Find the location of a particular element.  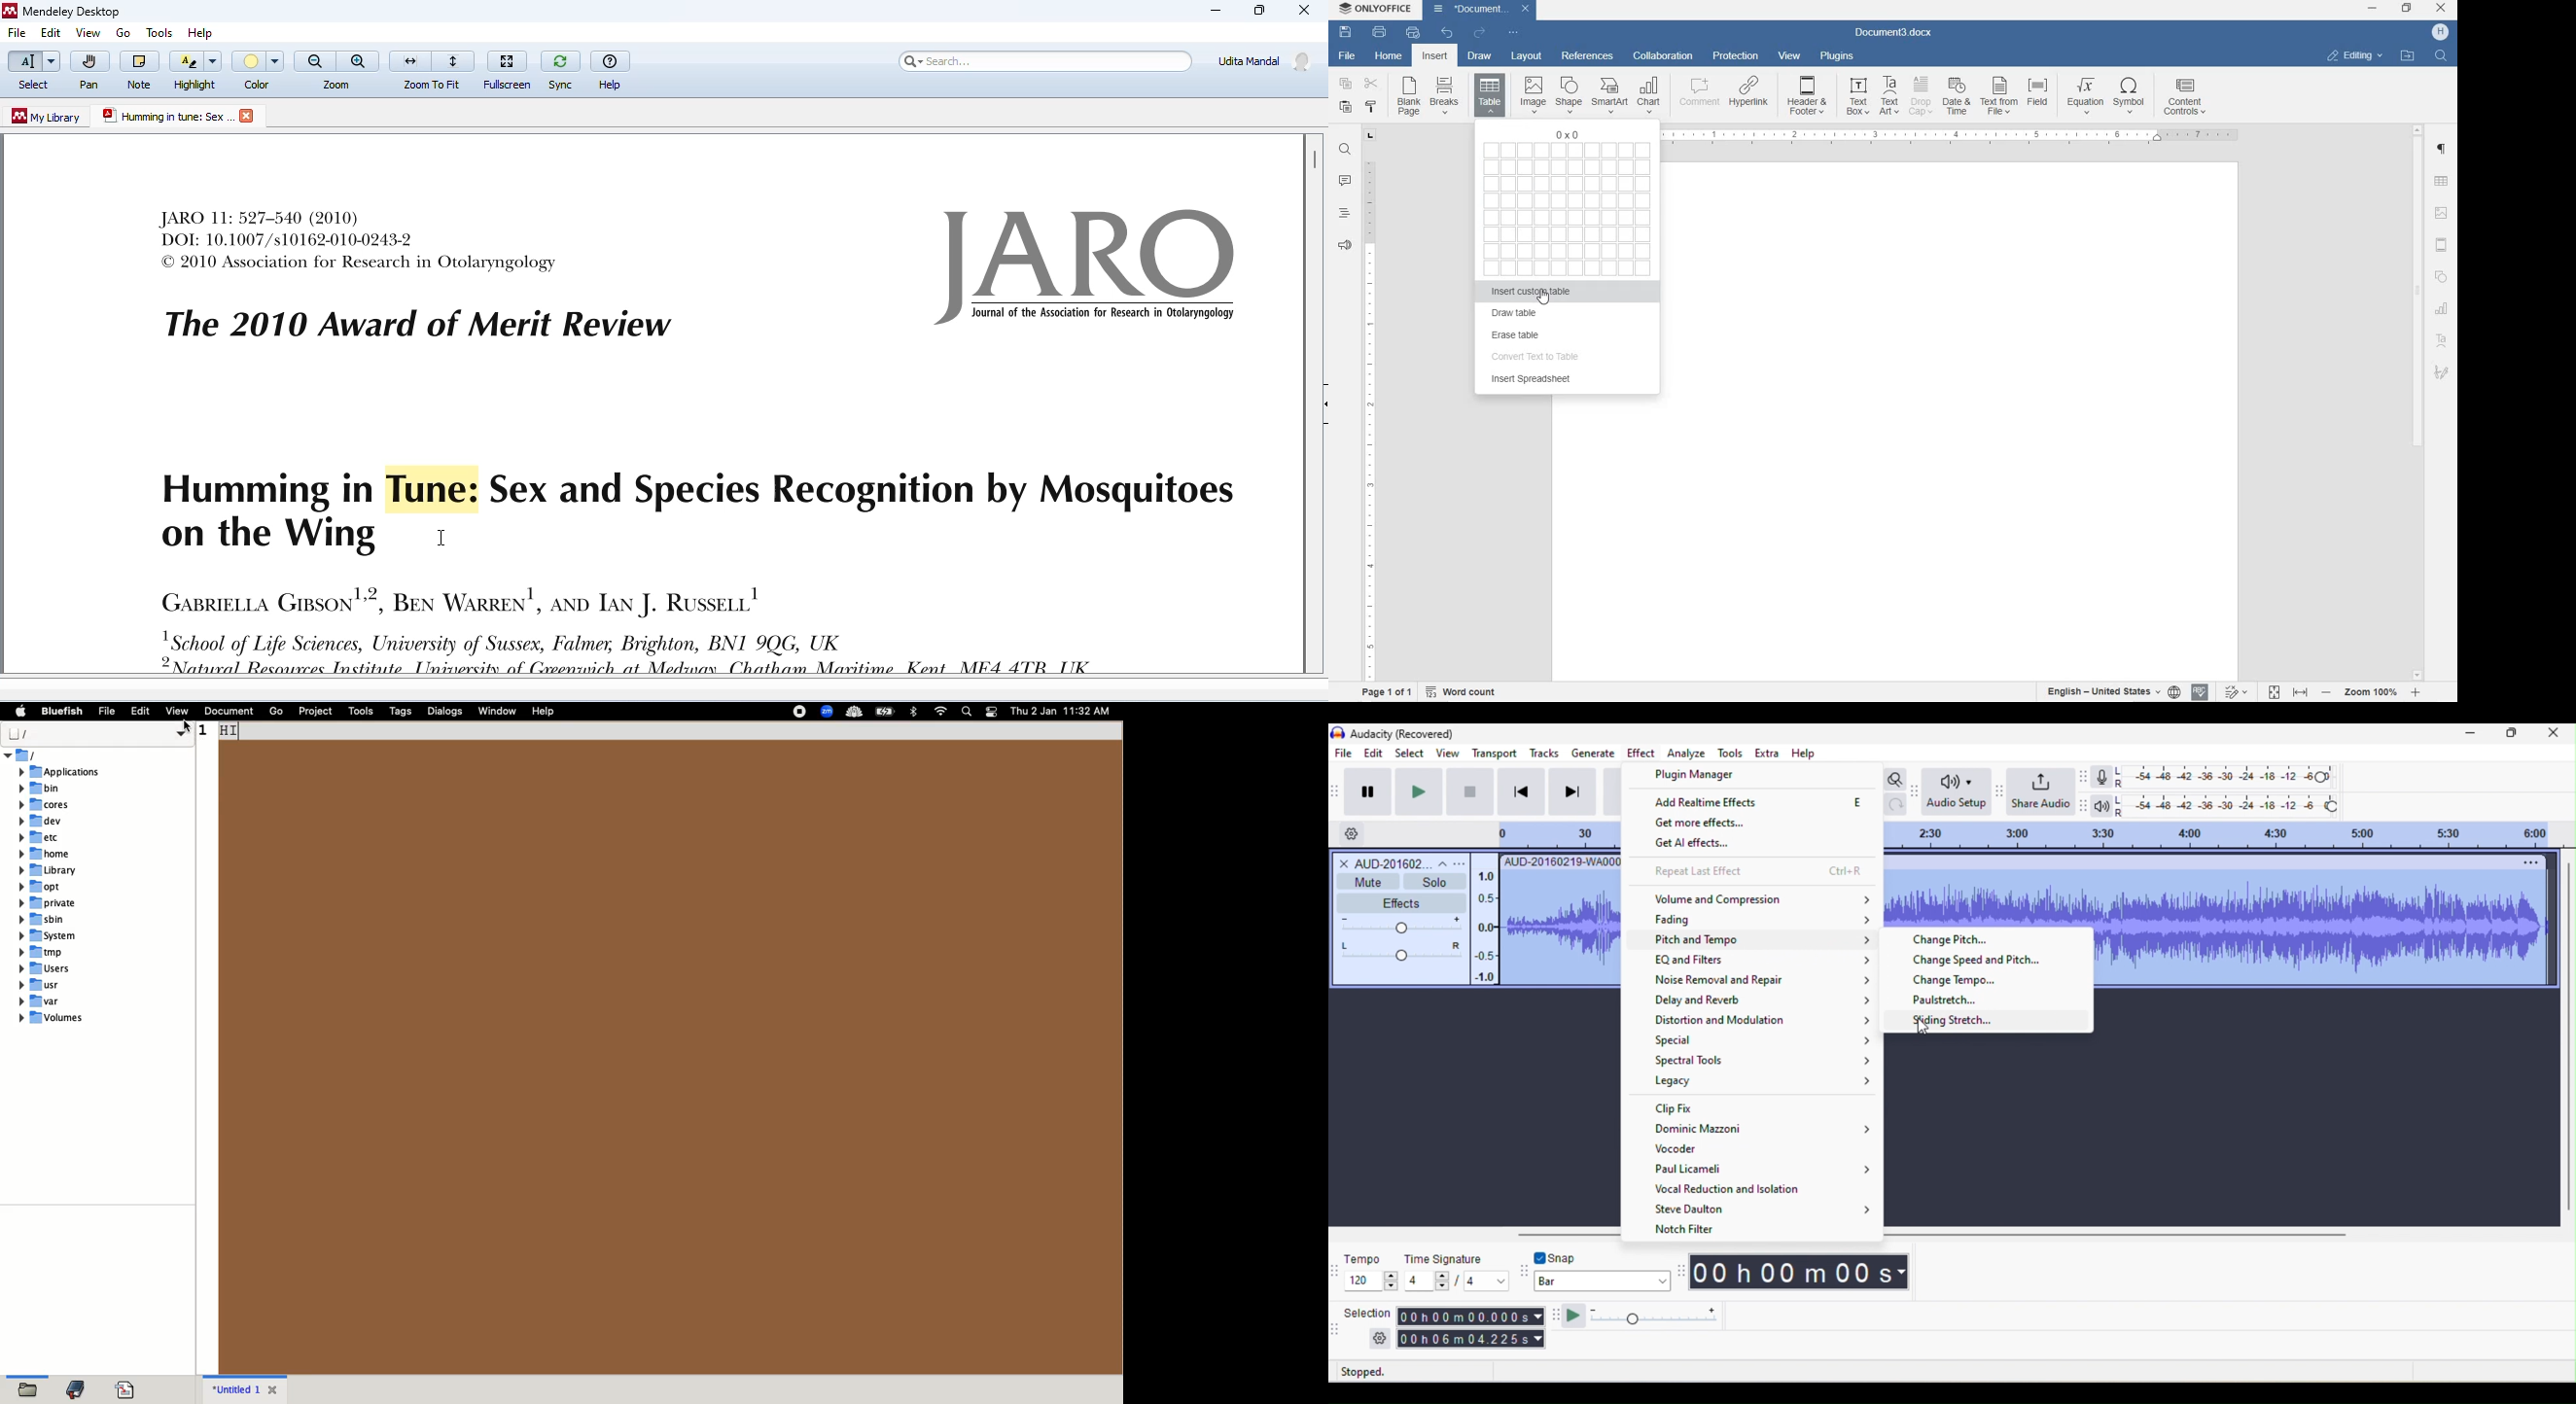

Header & Footer is located at coordinates (1809, 98).